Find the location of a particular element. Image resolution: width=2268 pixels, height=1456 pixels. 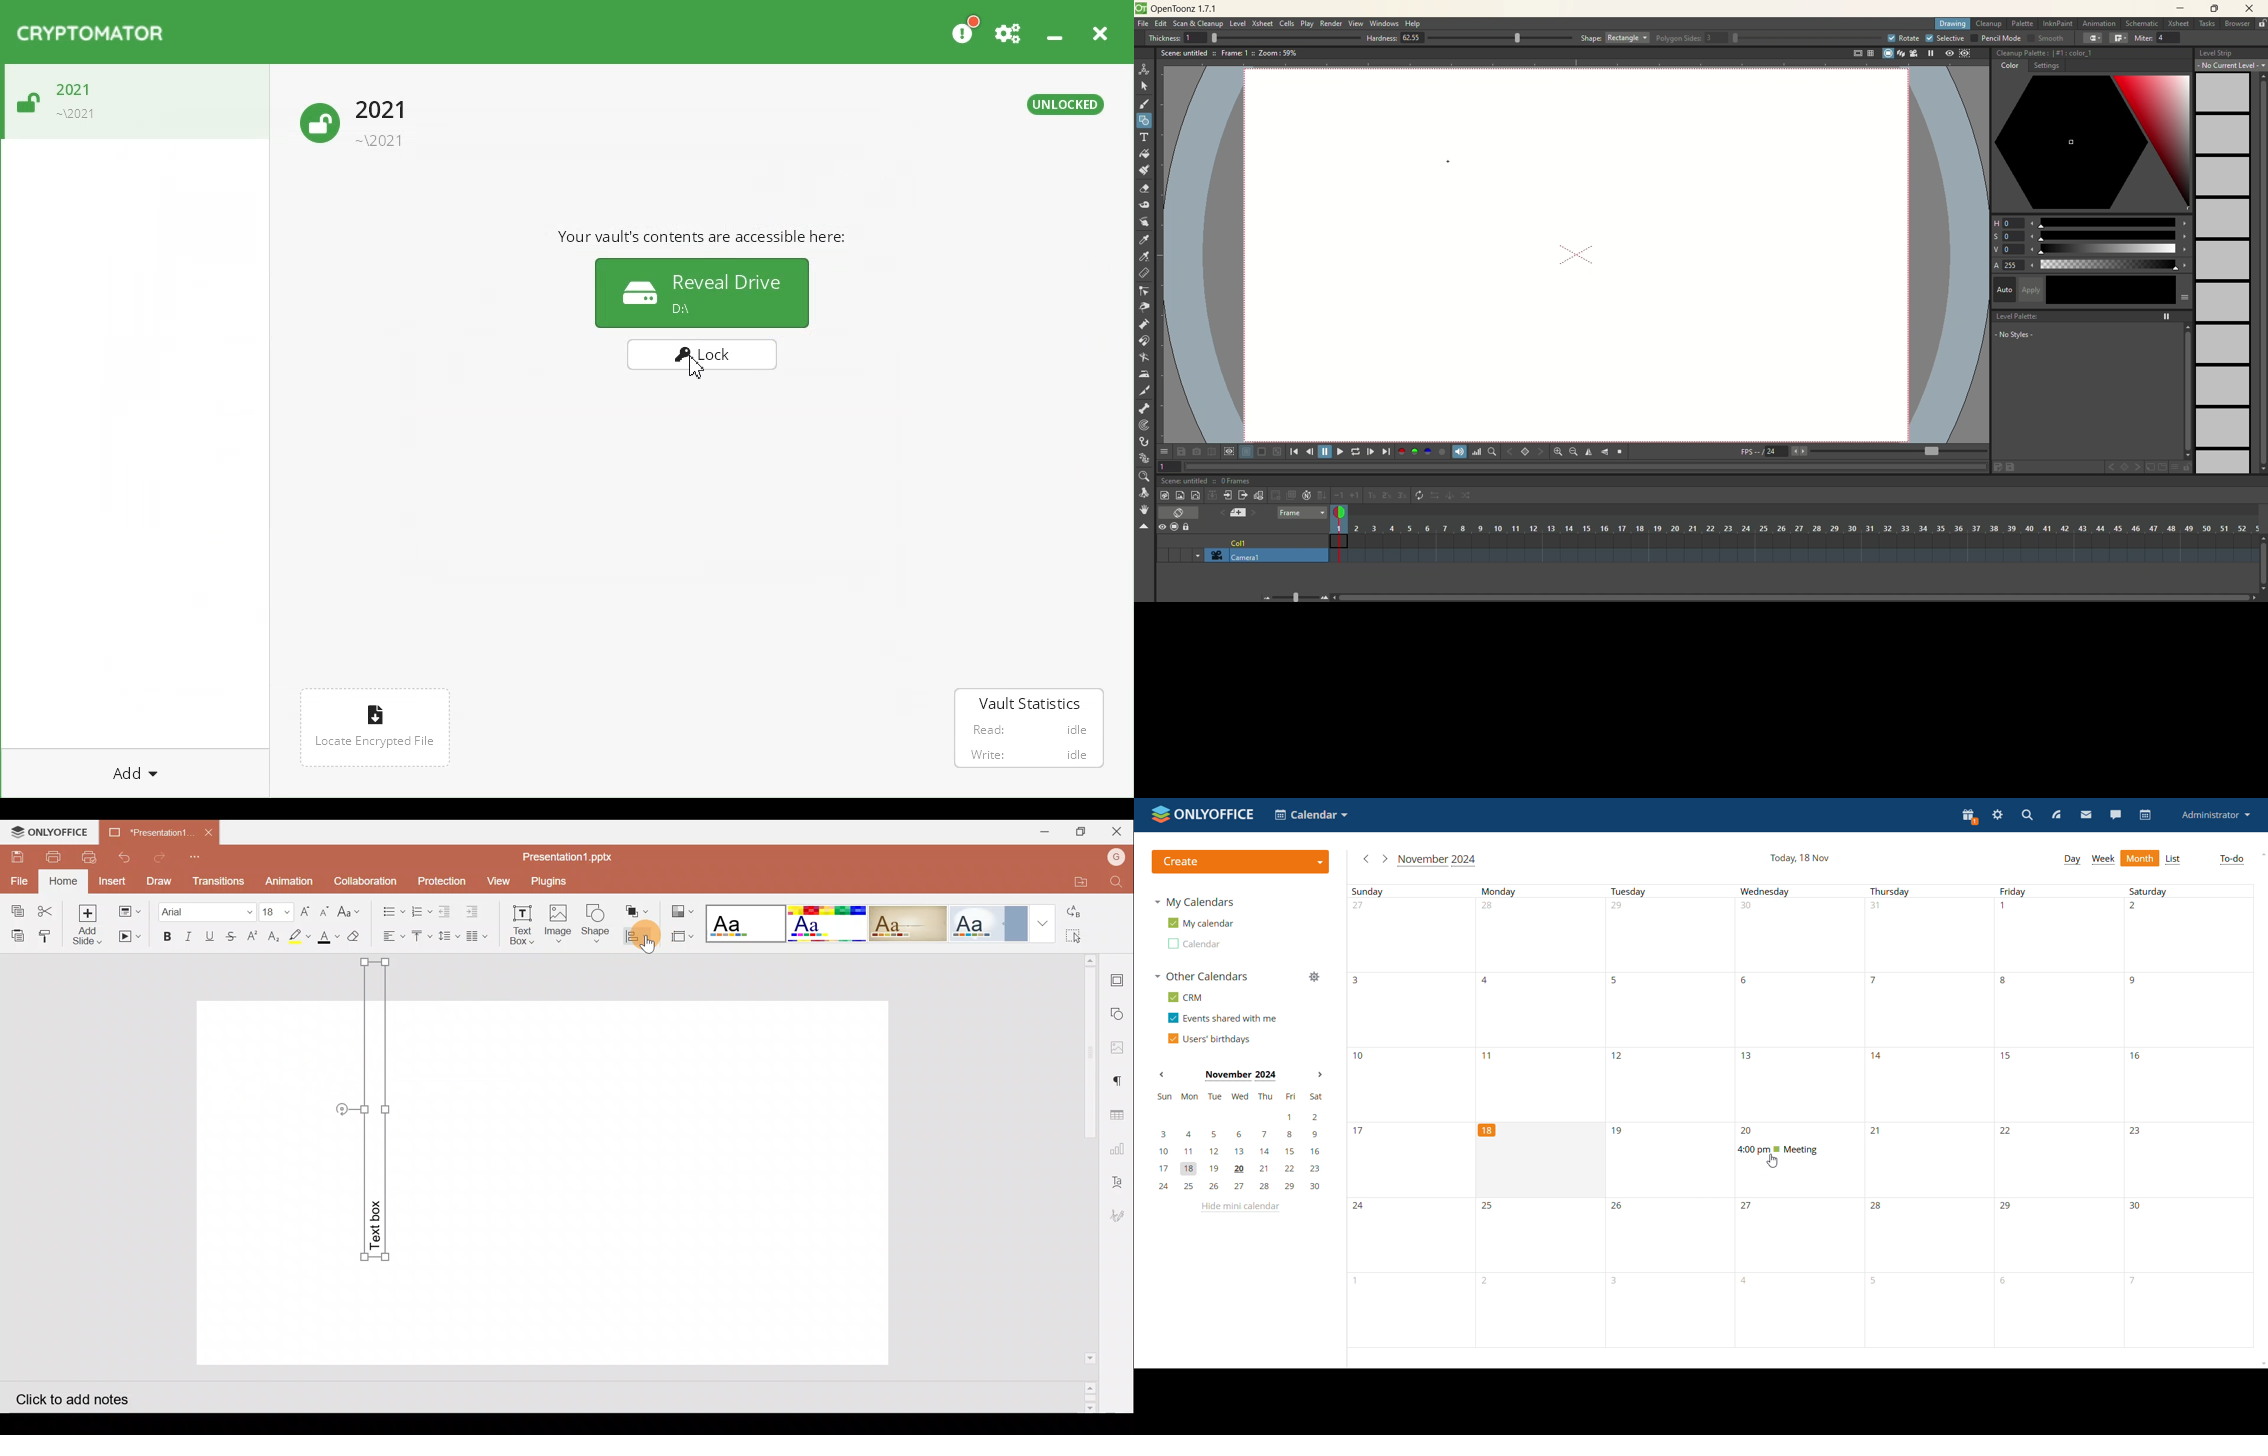

next key is located at coordinates (2138, 468).